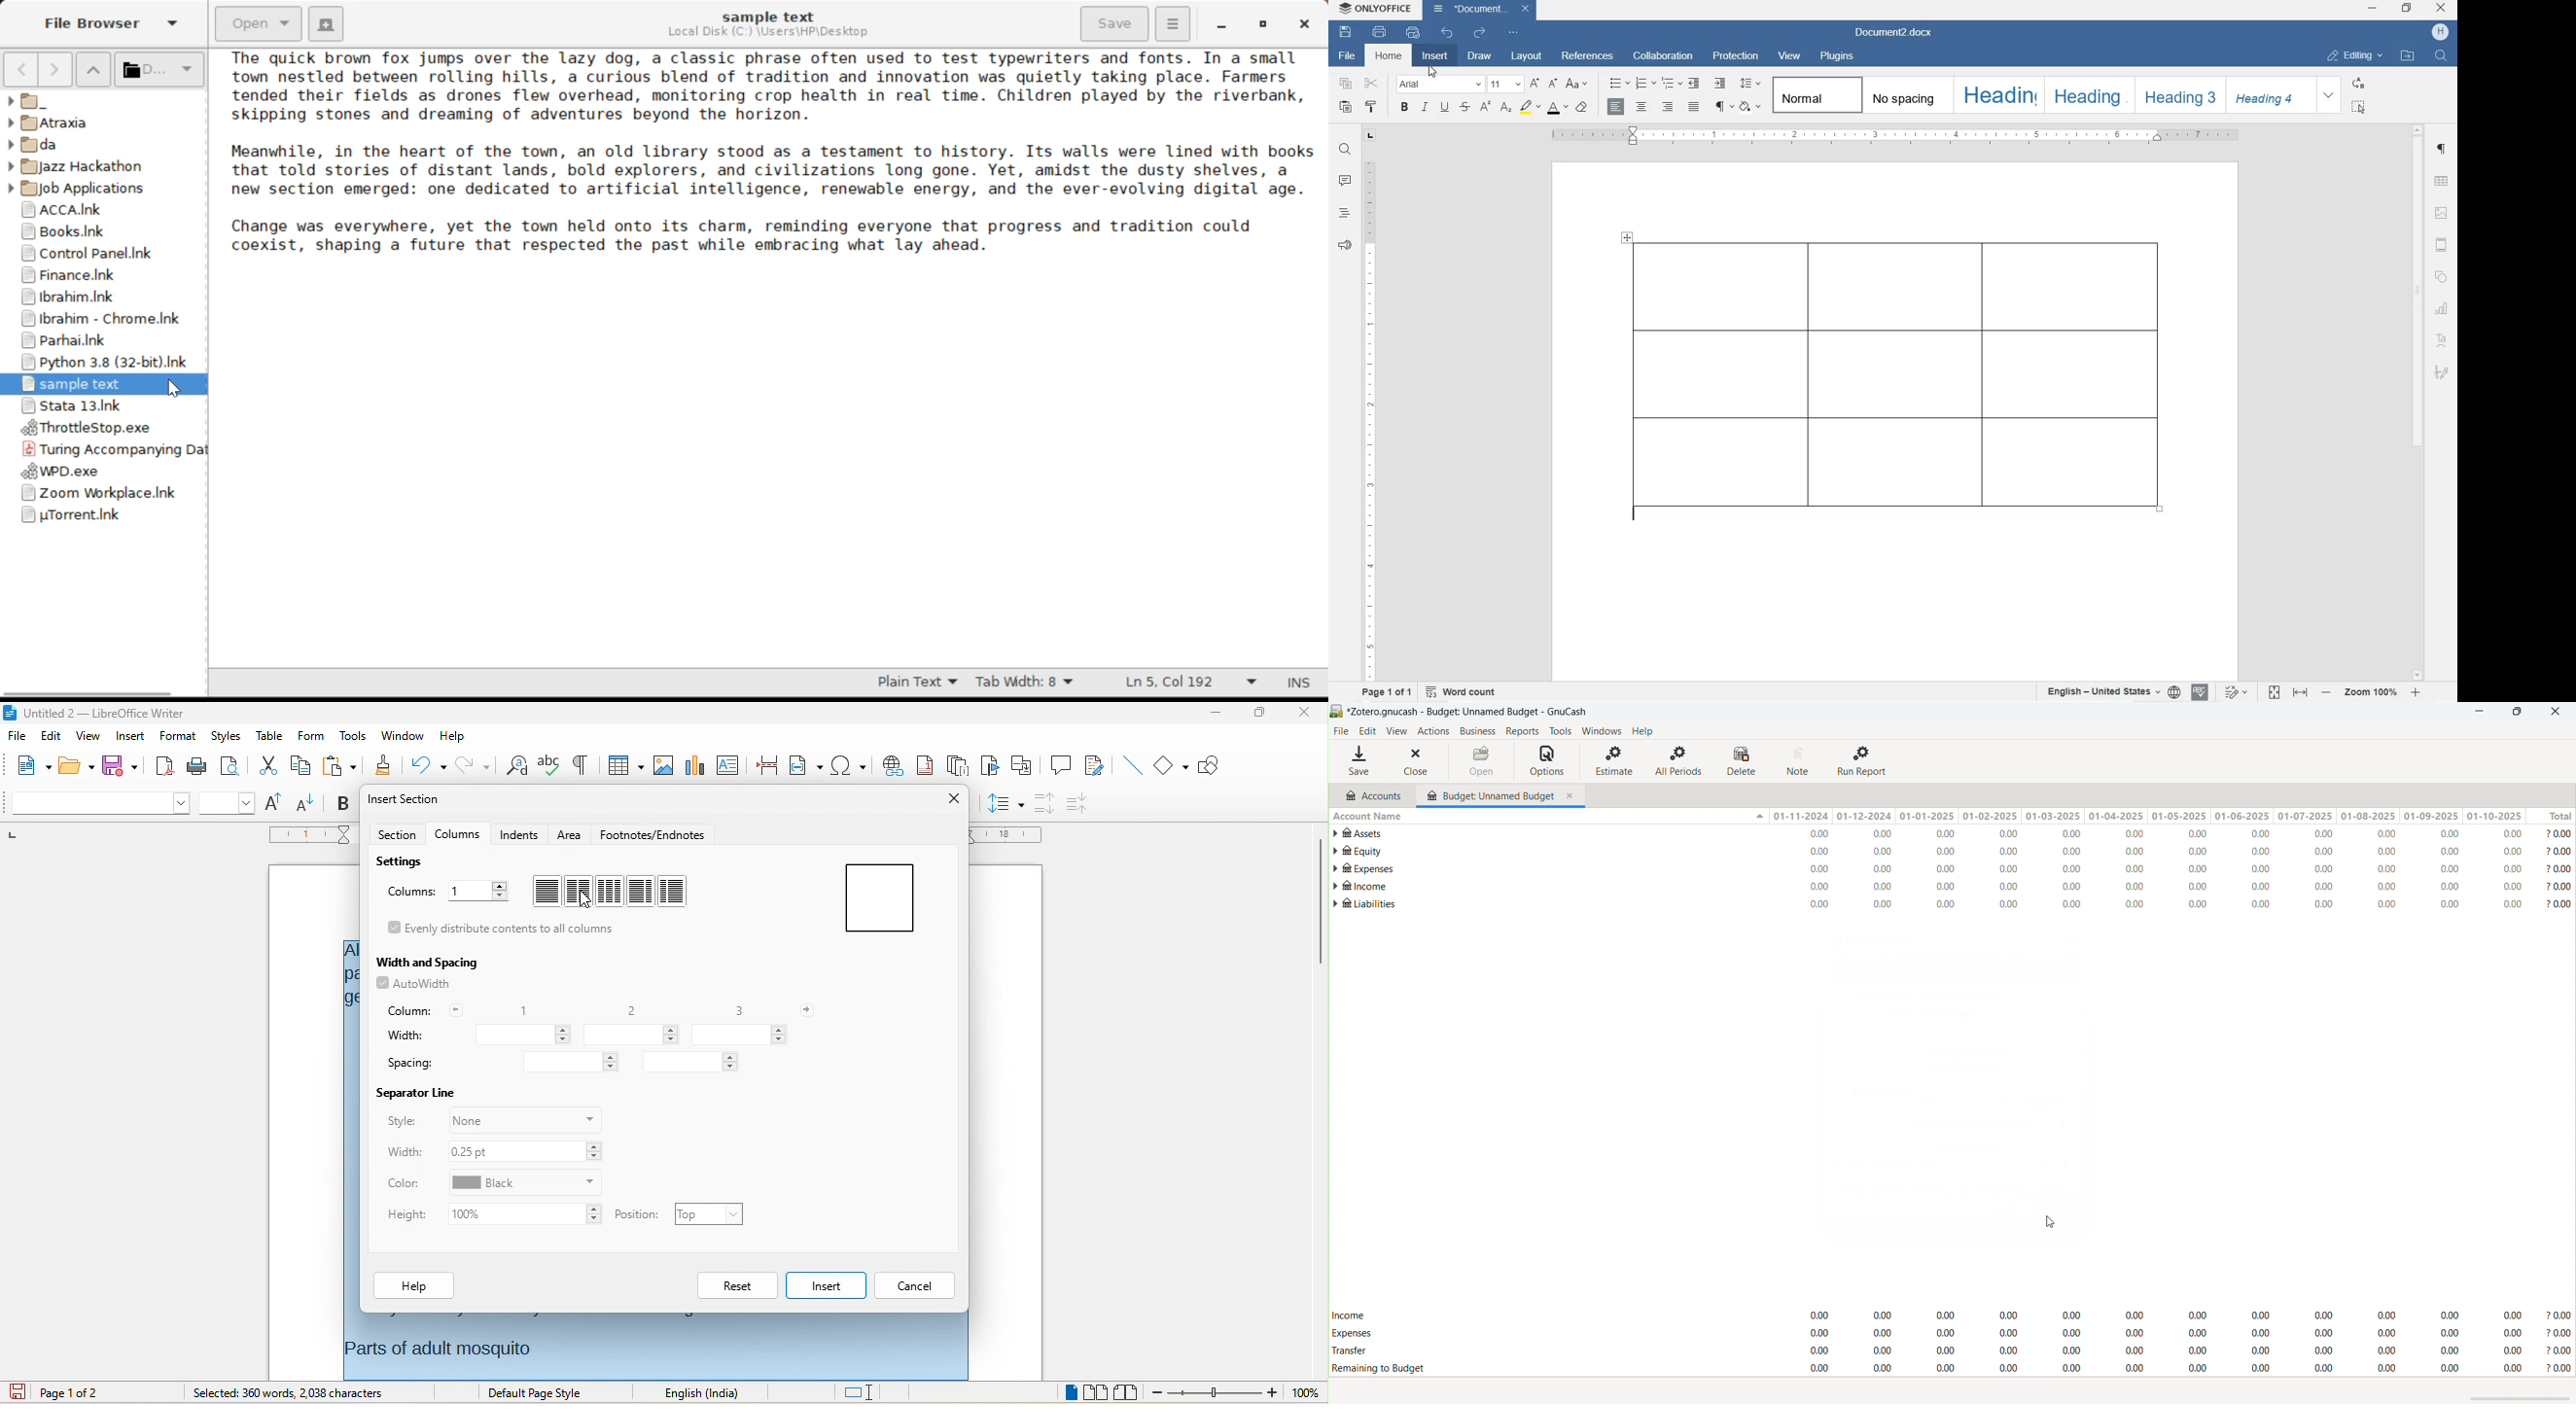  I want to click on comment, so click(1345, 182).